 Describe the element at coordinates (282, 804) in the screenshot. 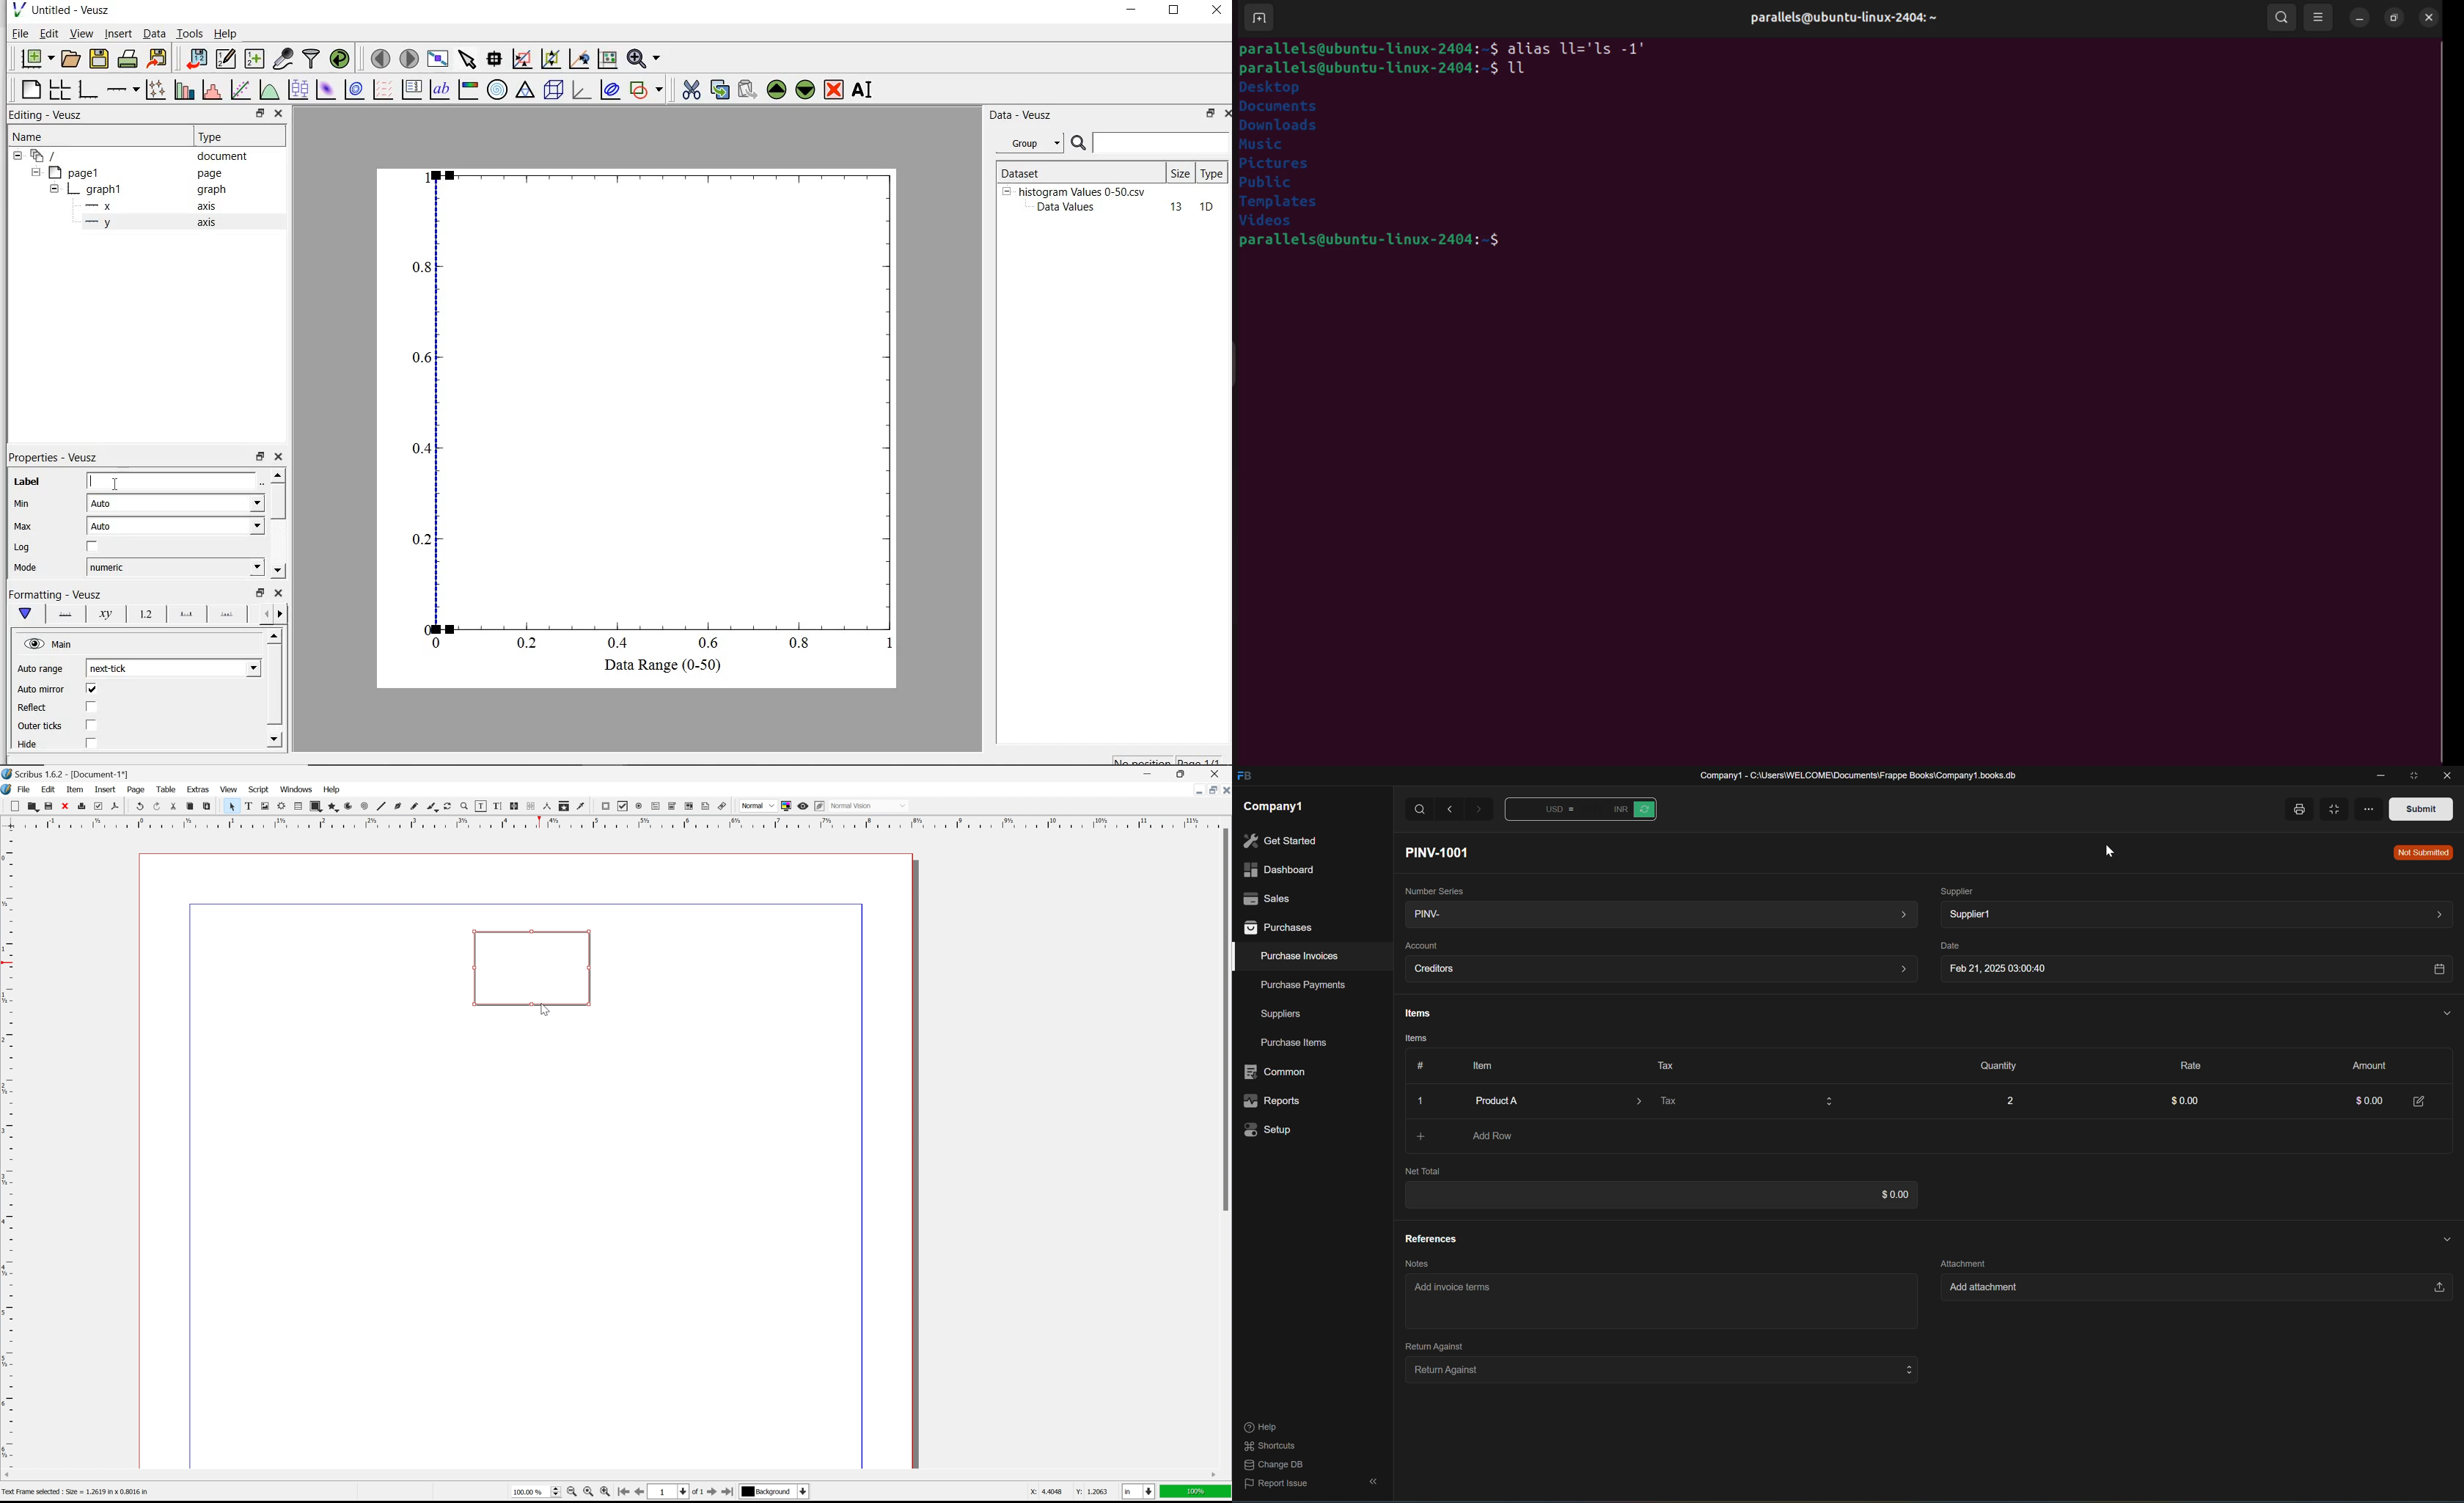

I see `render frame` at that location.